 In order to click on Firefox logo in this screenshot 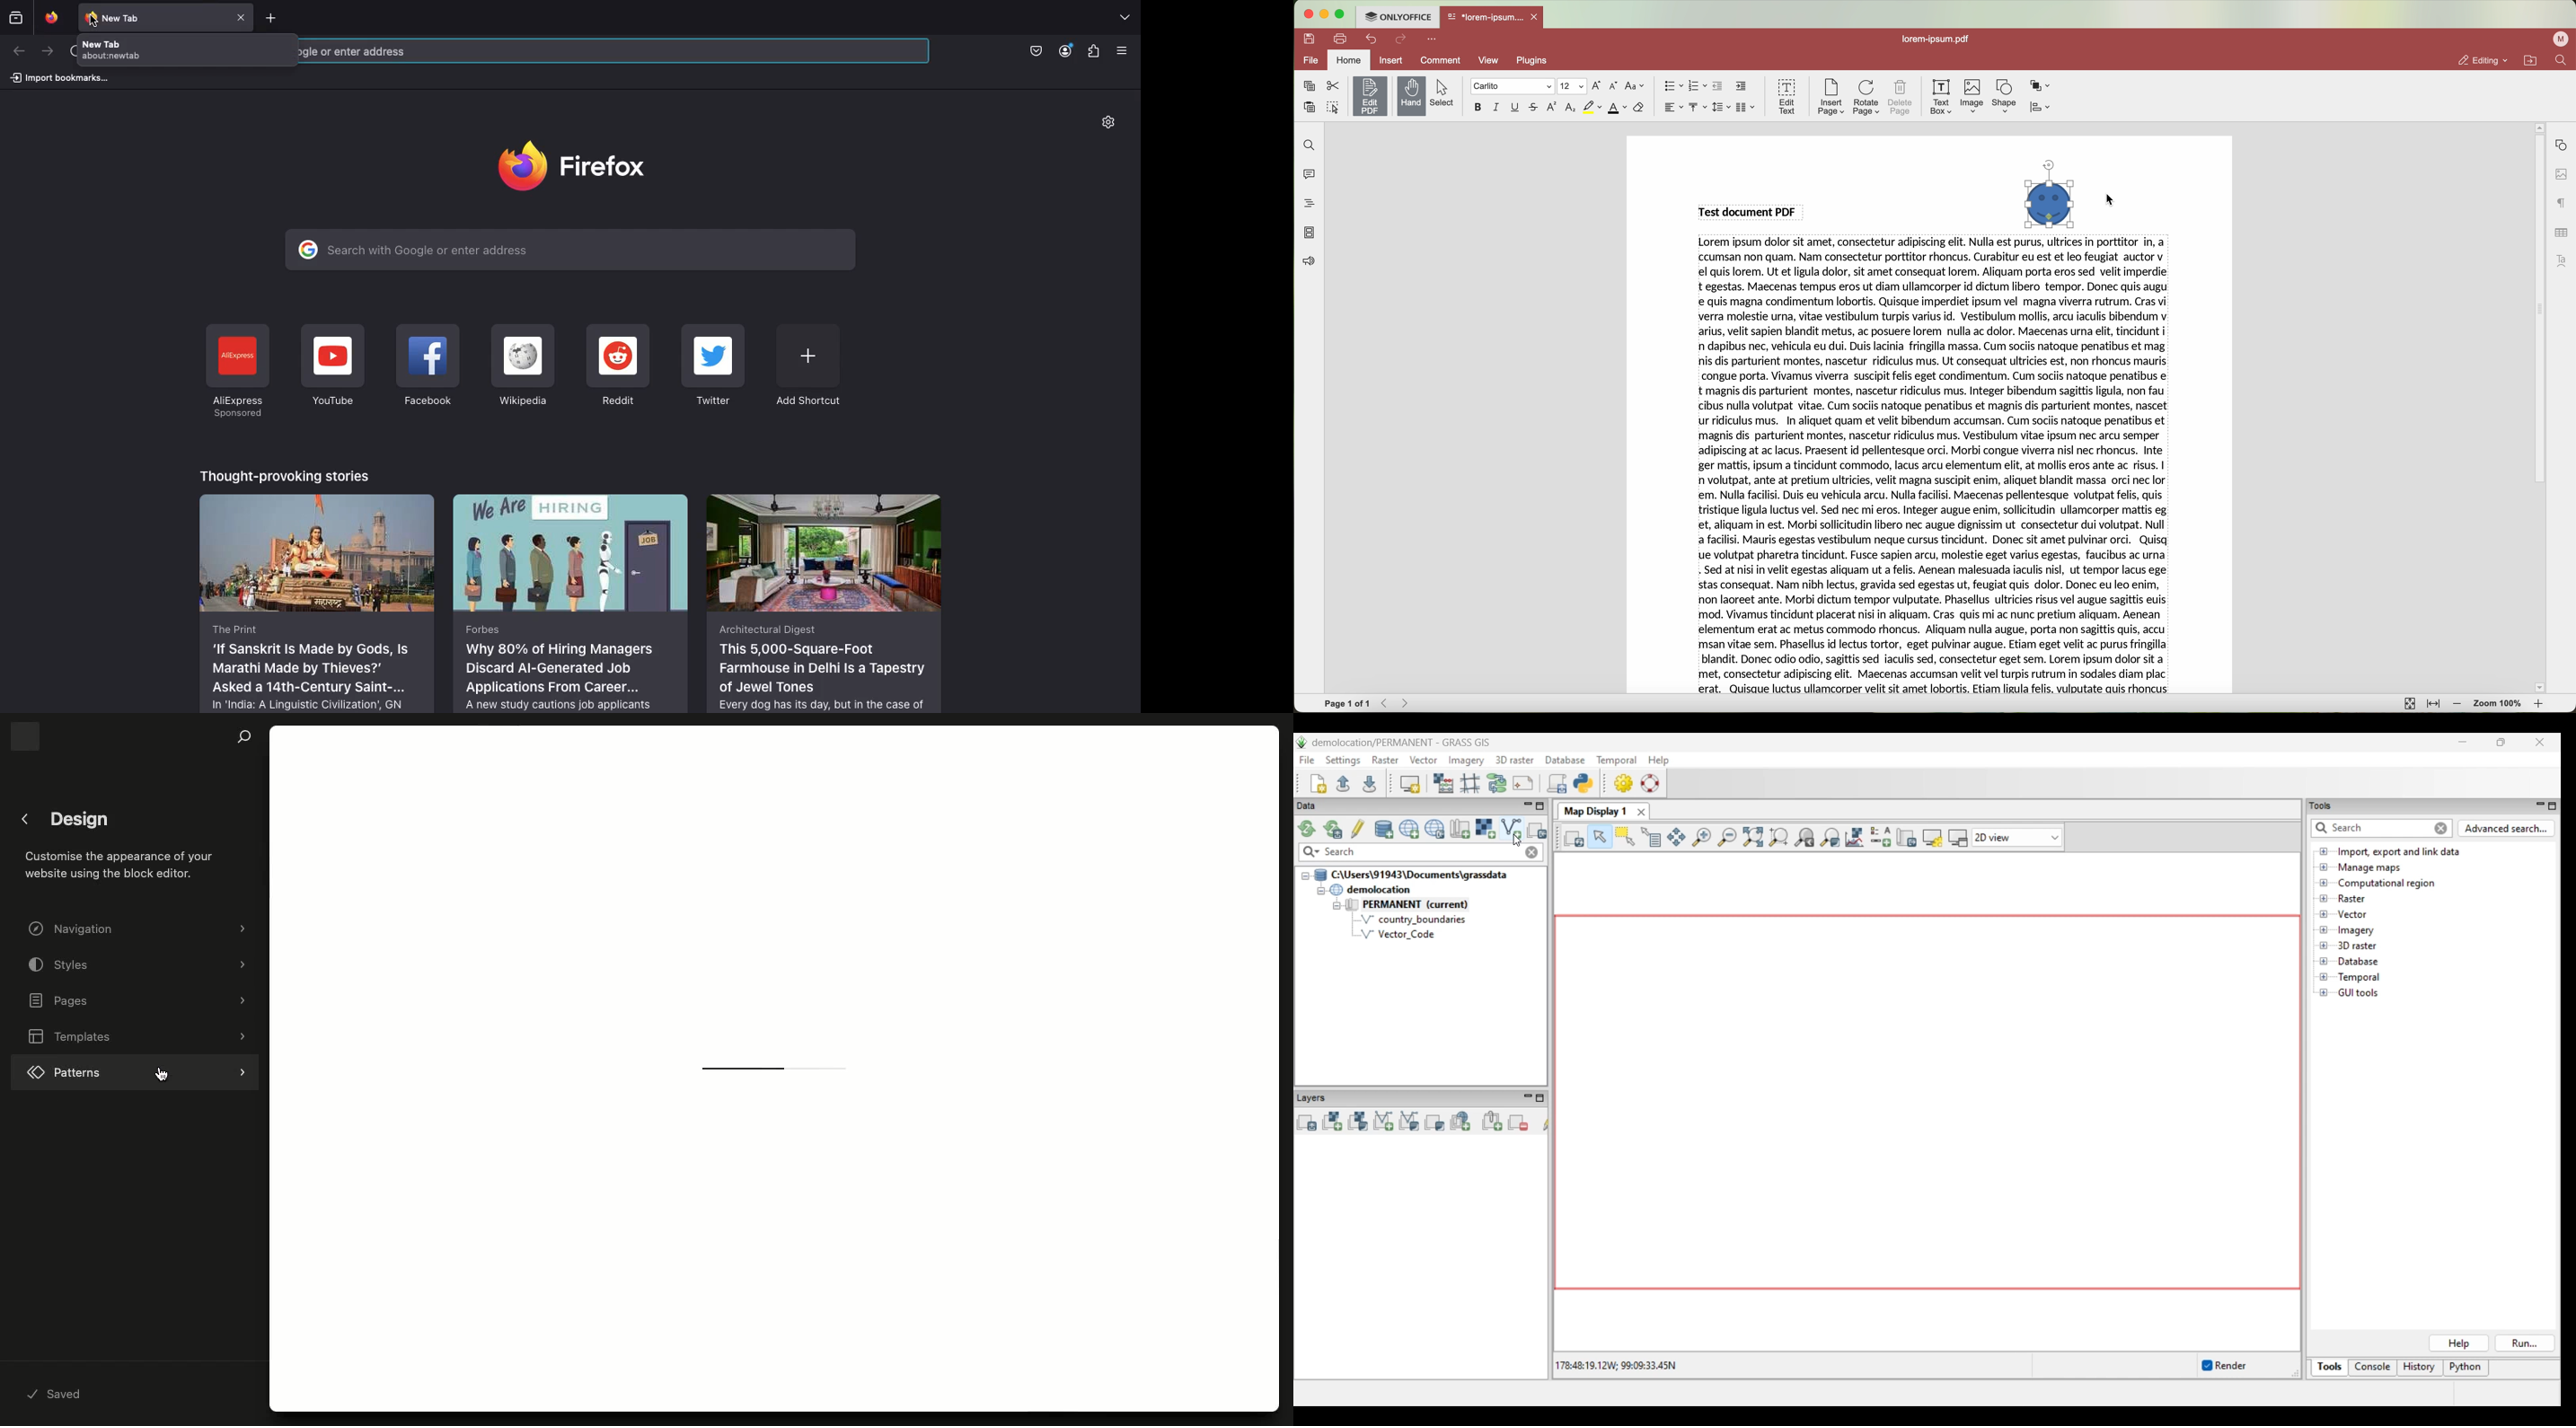, I will do `click(578, 165)`.